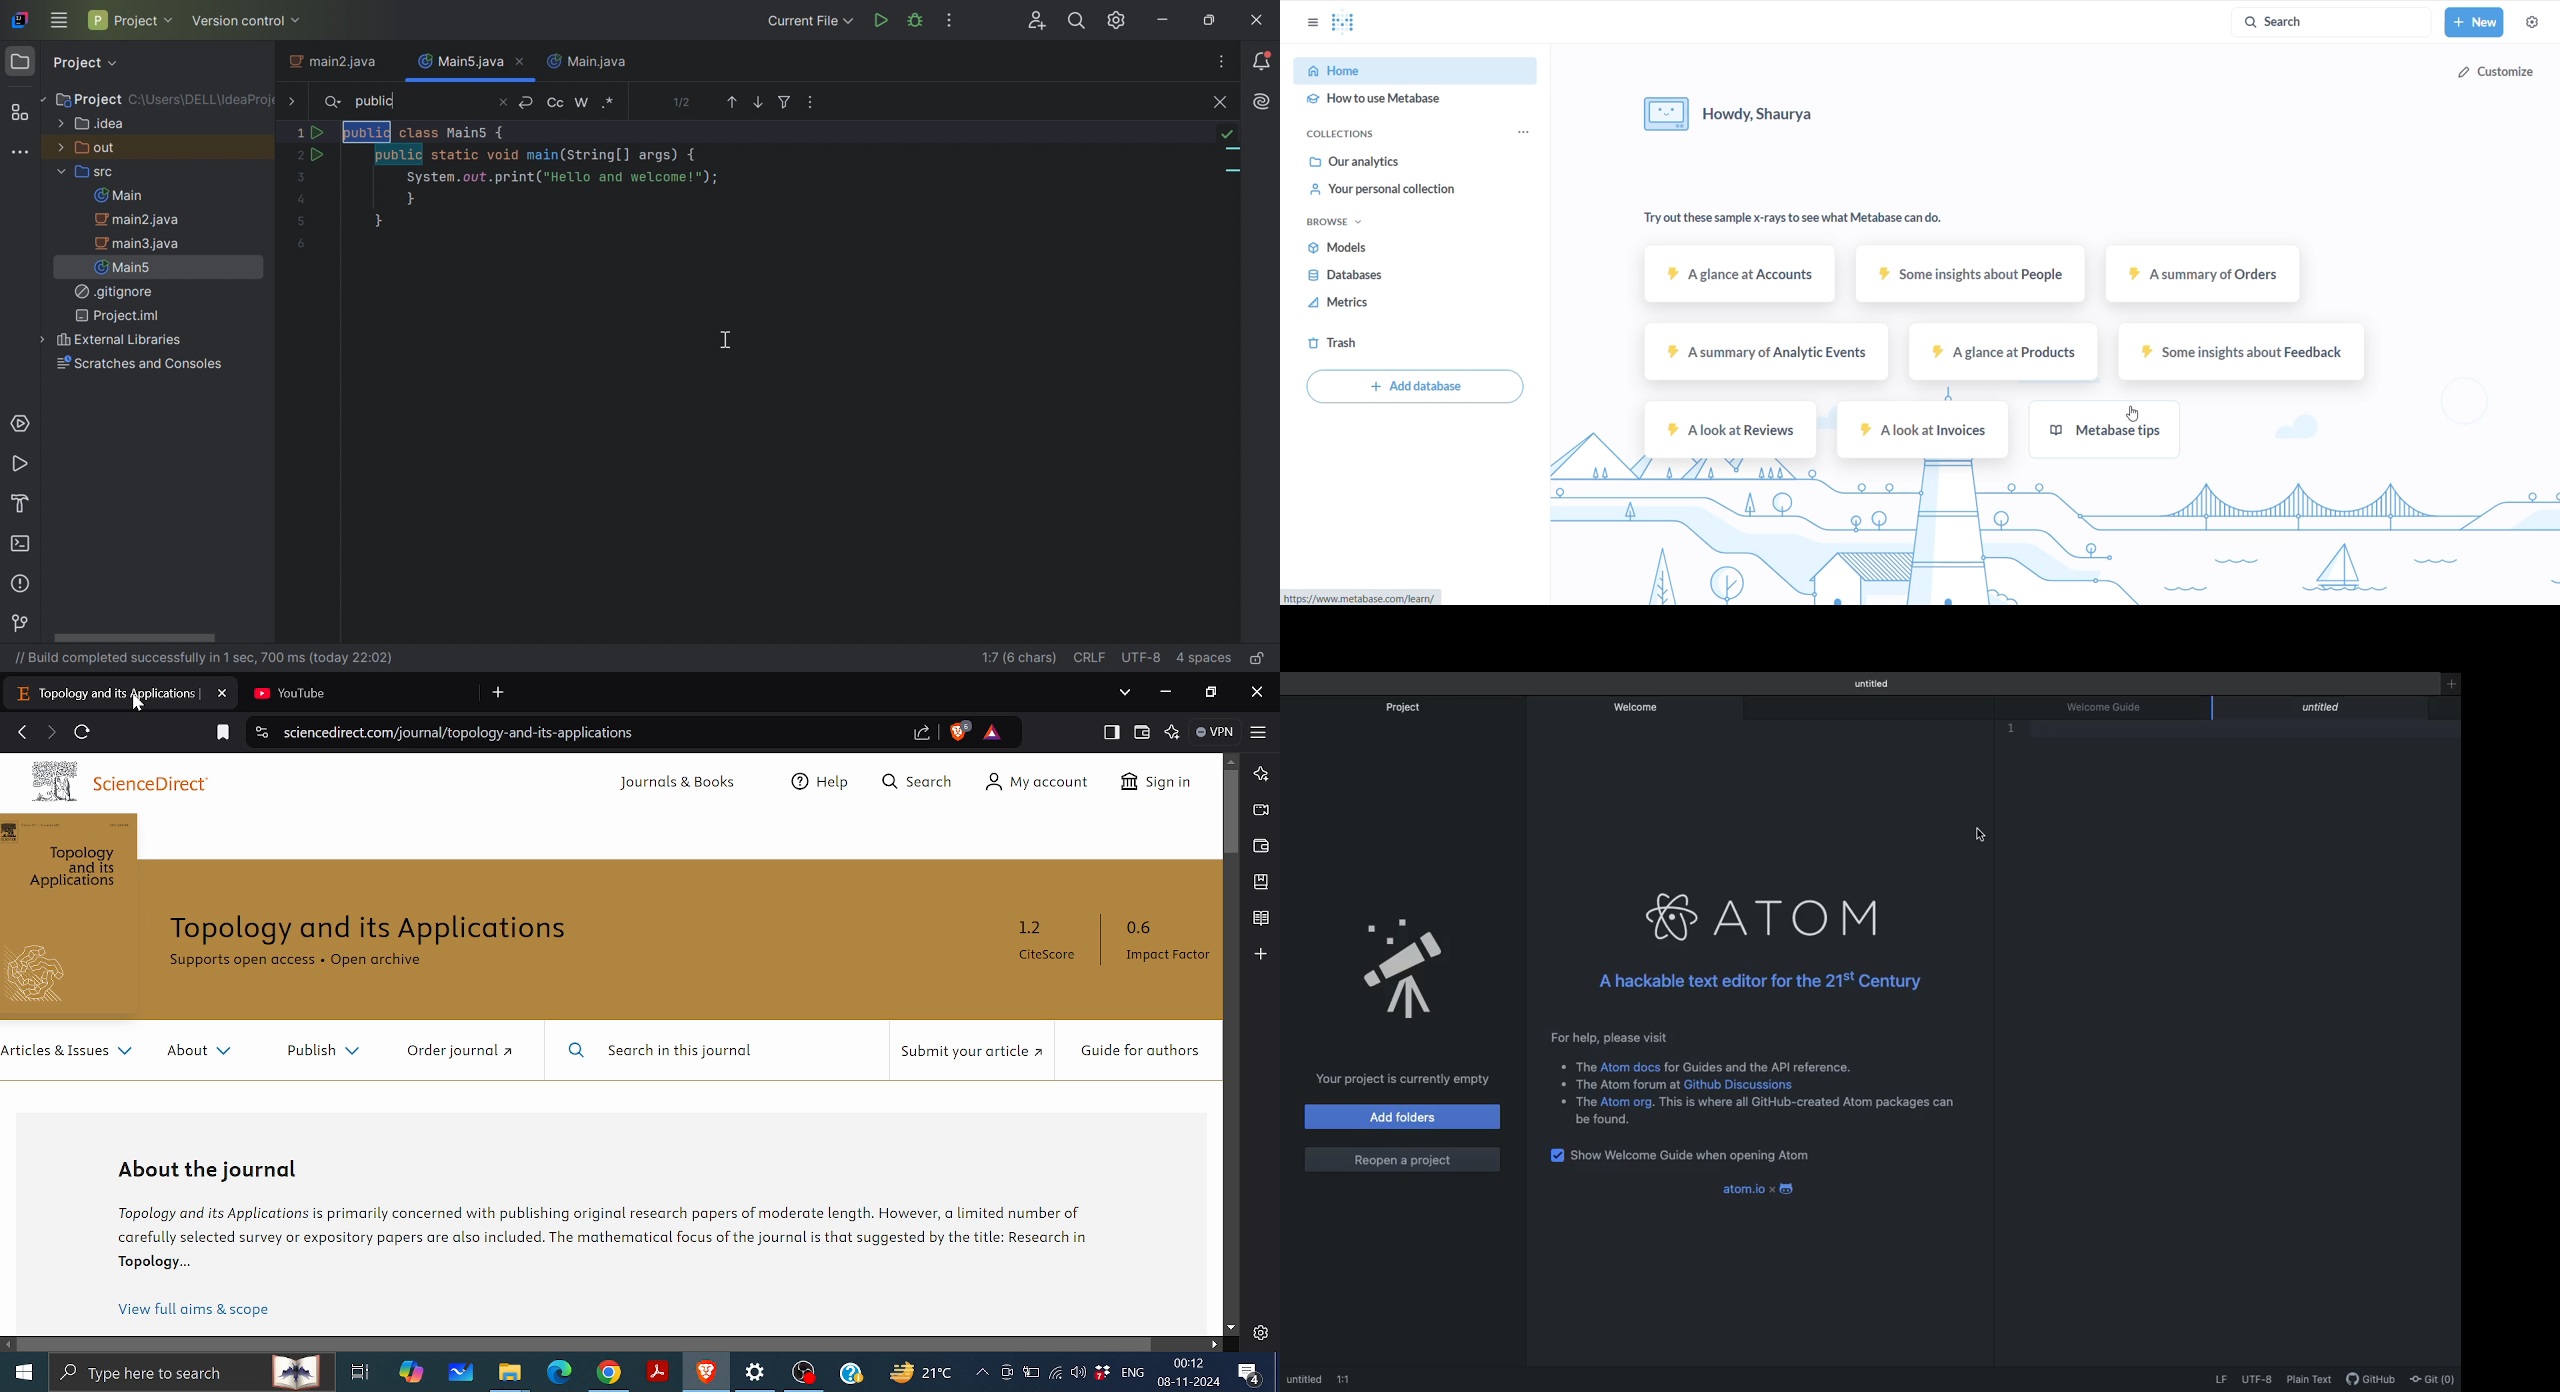 This screenshot has width=2576, height=1400. What do you see at coordinates (1556, 1159) in the screenshot?
I see `checkbox ` at bounding box center [1556, 1159].